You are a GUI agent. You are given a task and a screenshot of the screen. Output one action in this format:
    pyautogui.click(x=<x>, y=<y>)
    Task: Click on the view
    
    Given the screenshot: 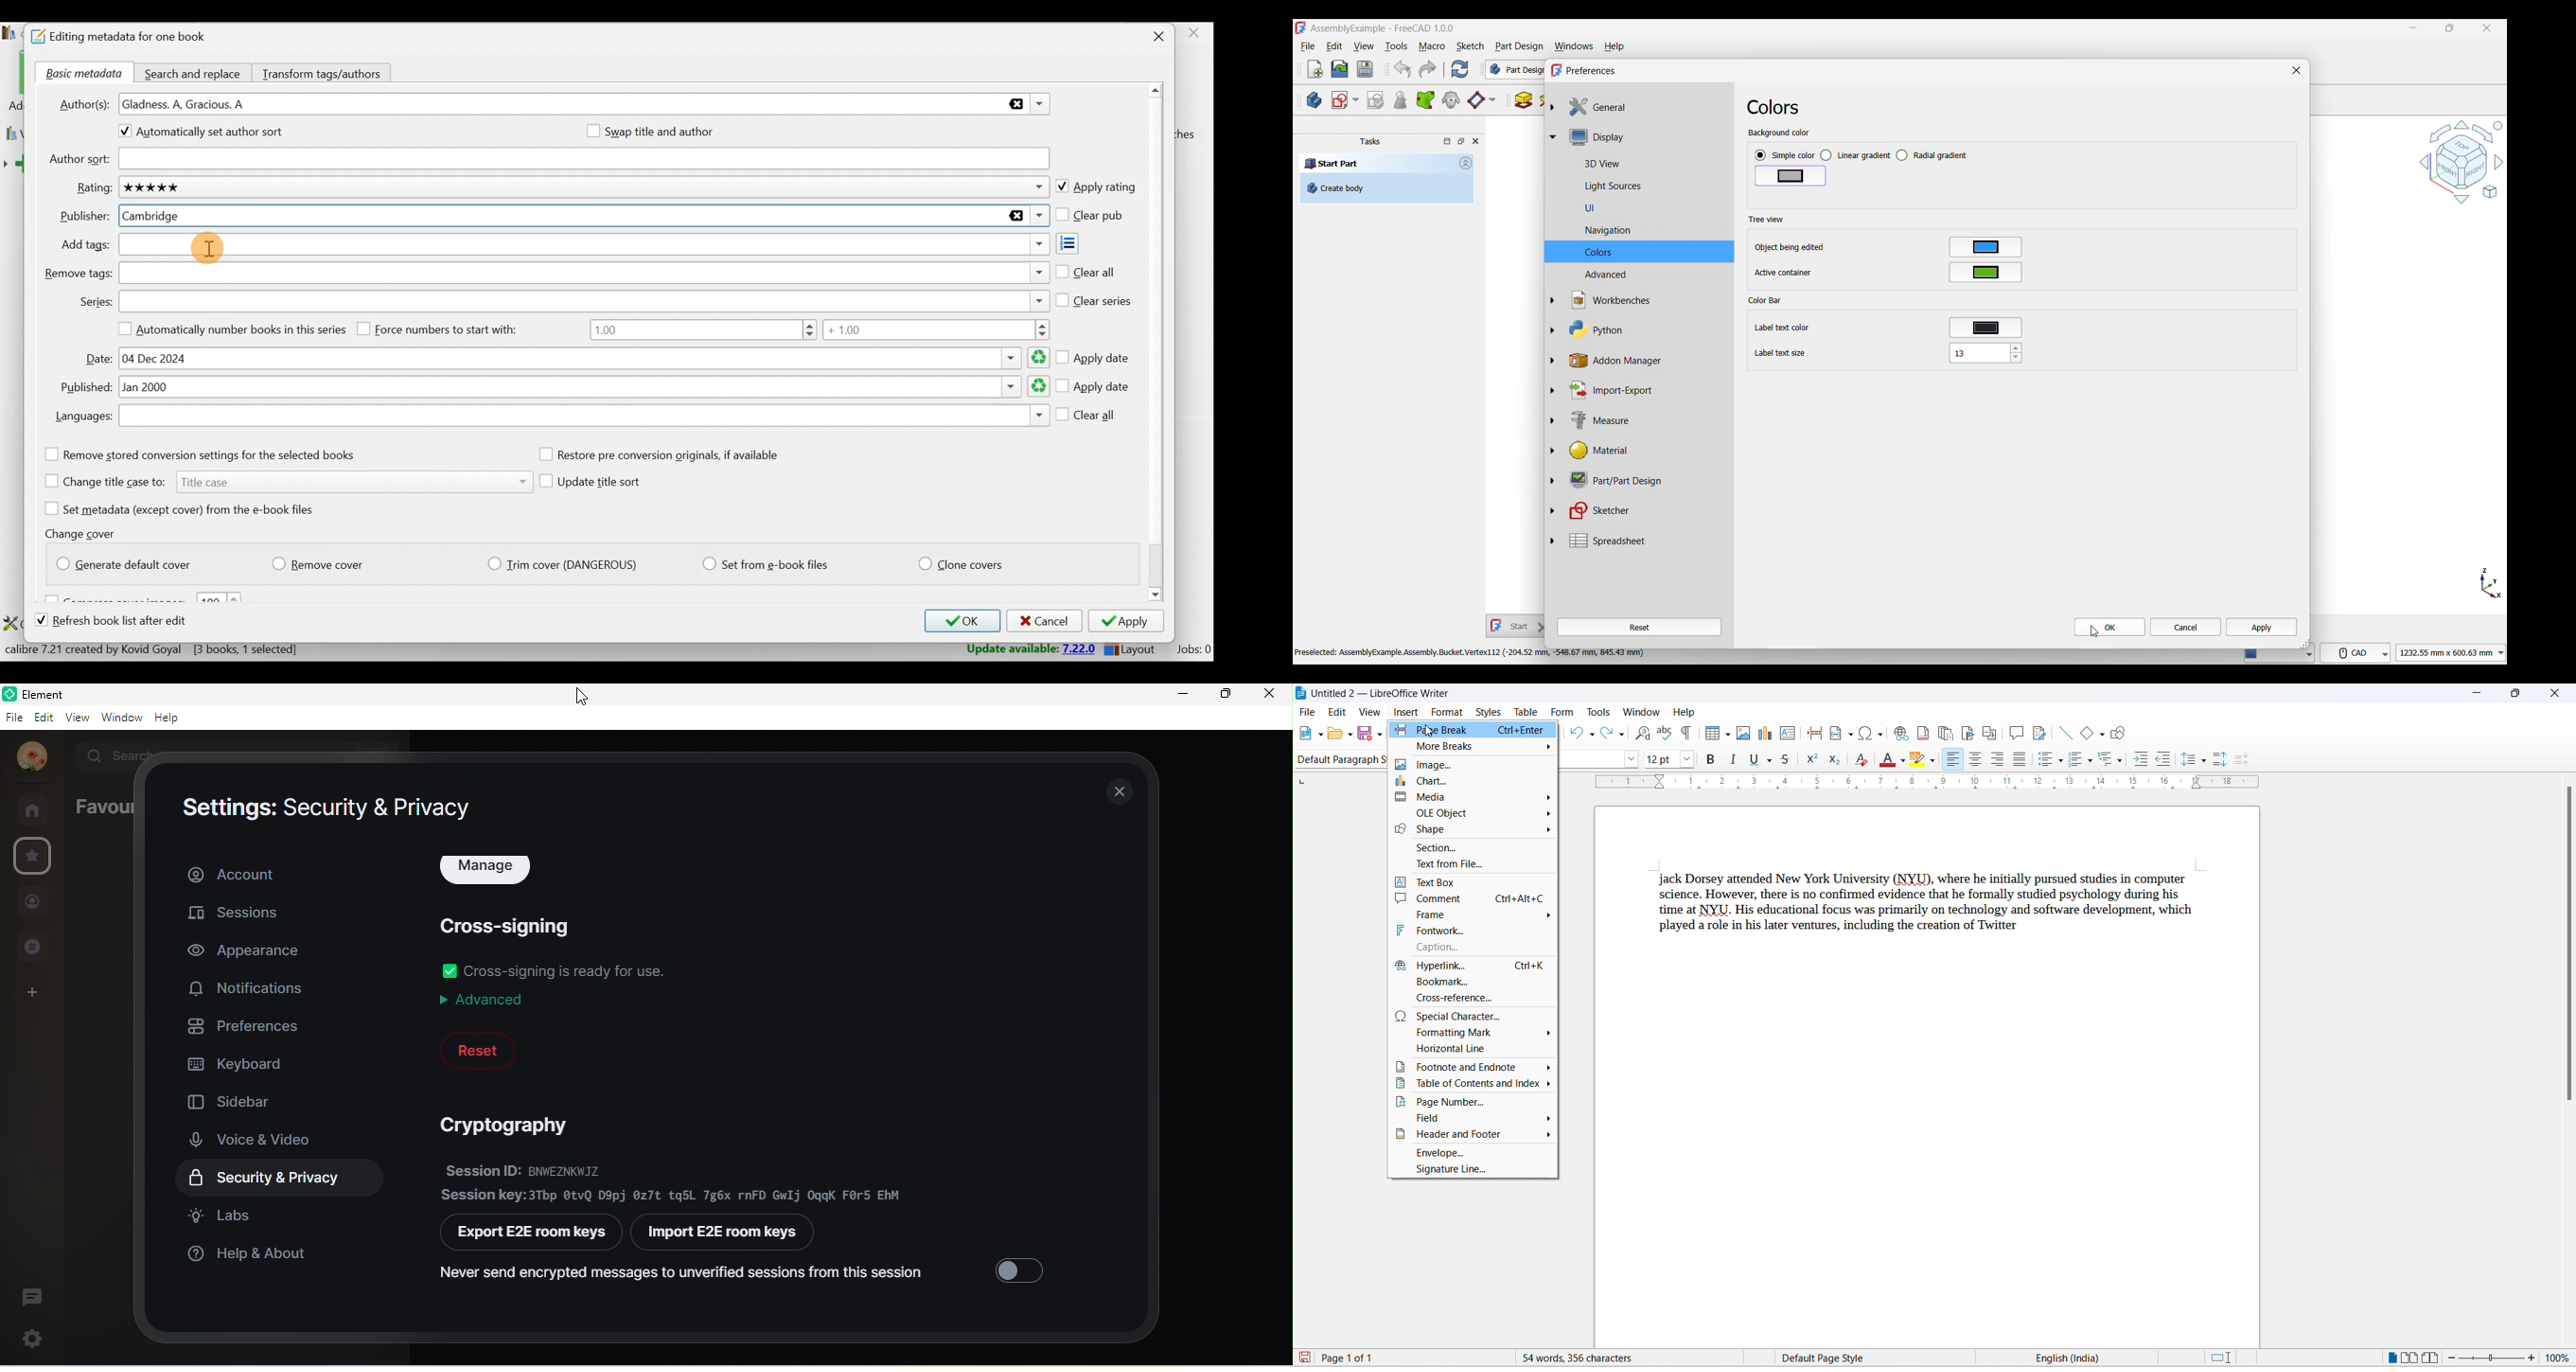 What is the action you would take?
    pyautogui.click(x=1371, y=712)
    